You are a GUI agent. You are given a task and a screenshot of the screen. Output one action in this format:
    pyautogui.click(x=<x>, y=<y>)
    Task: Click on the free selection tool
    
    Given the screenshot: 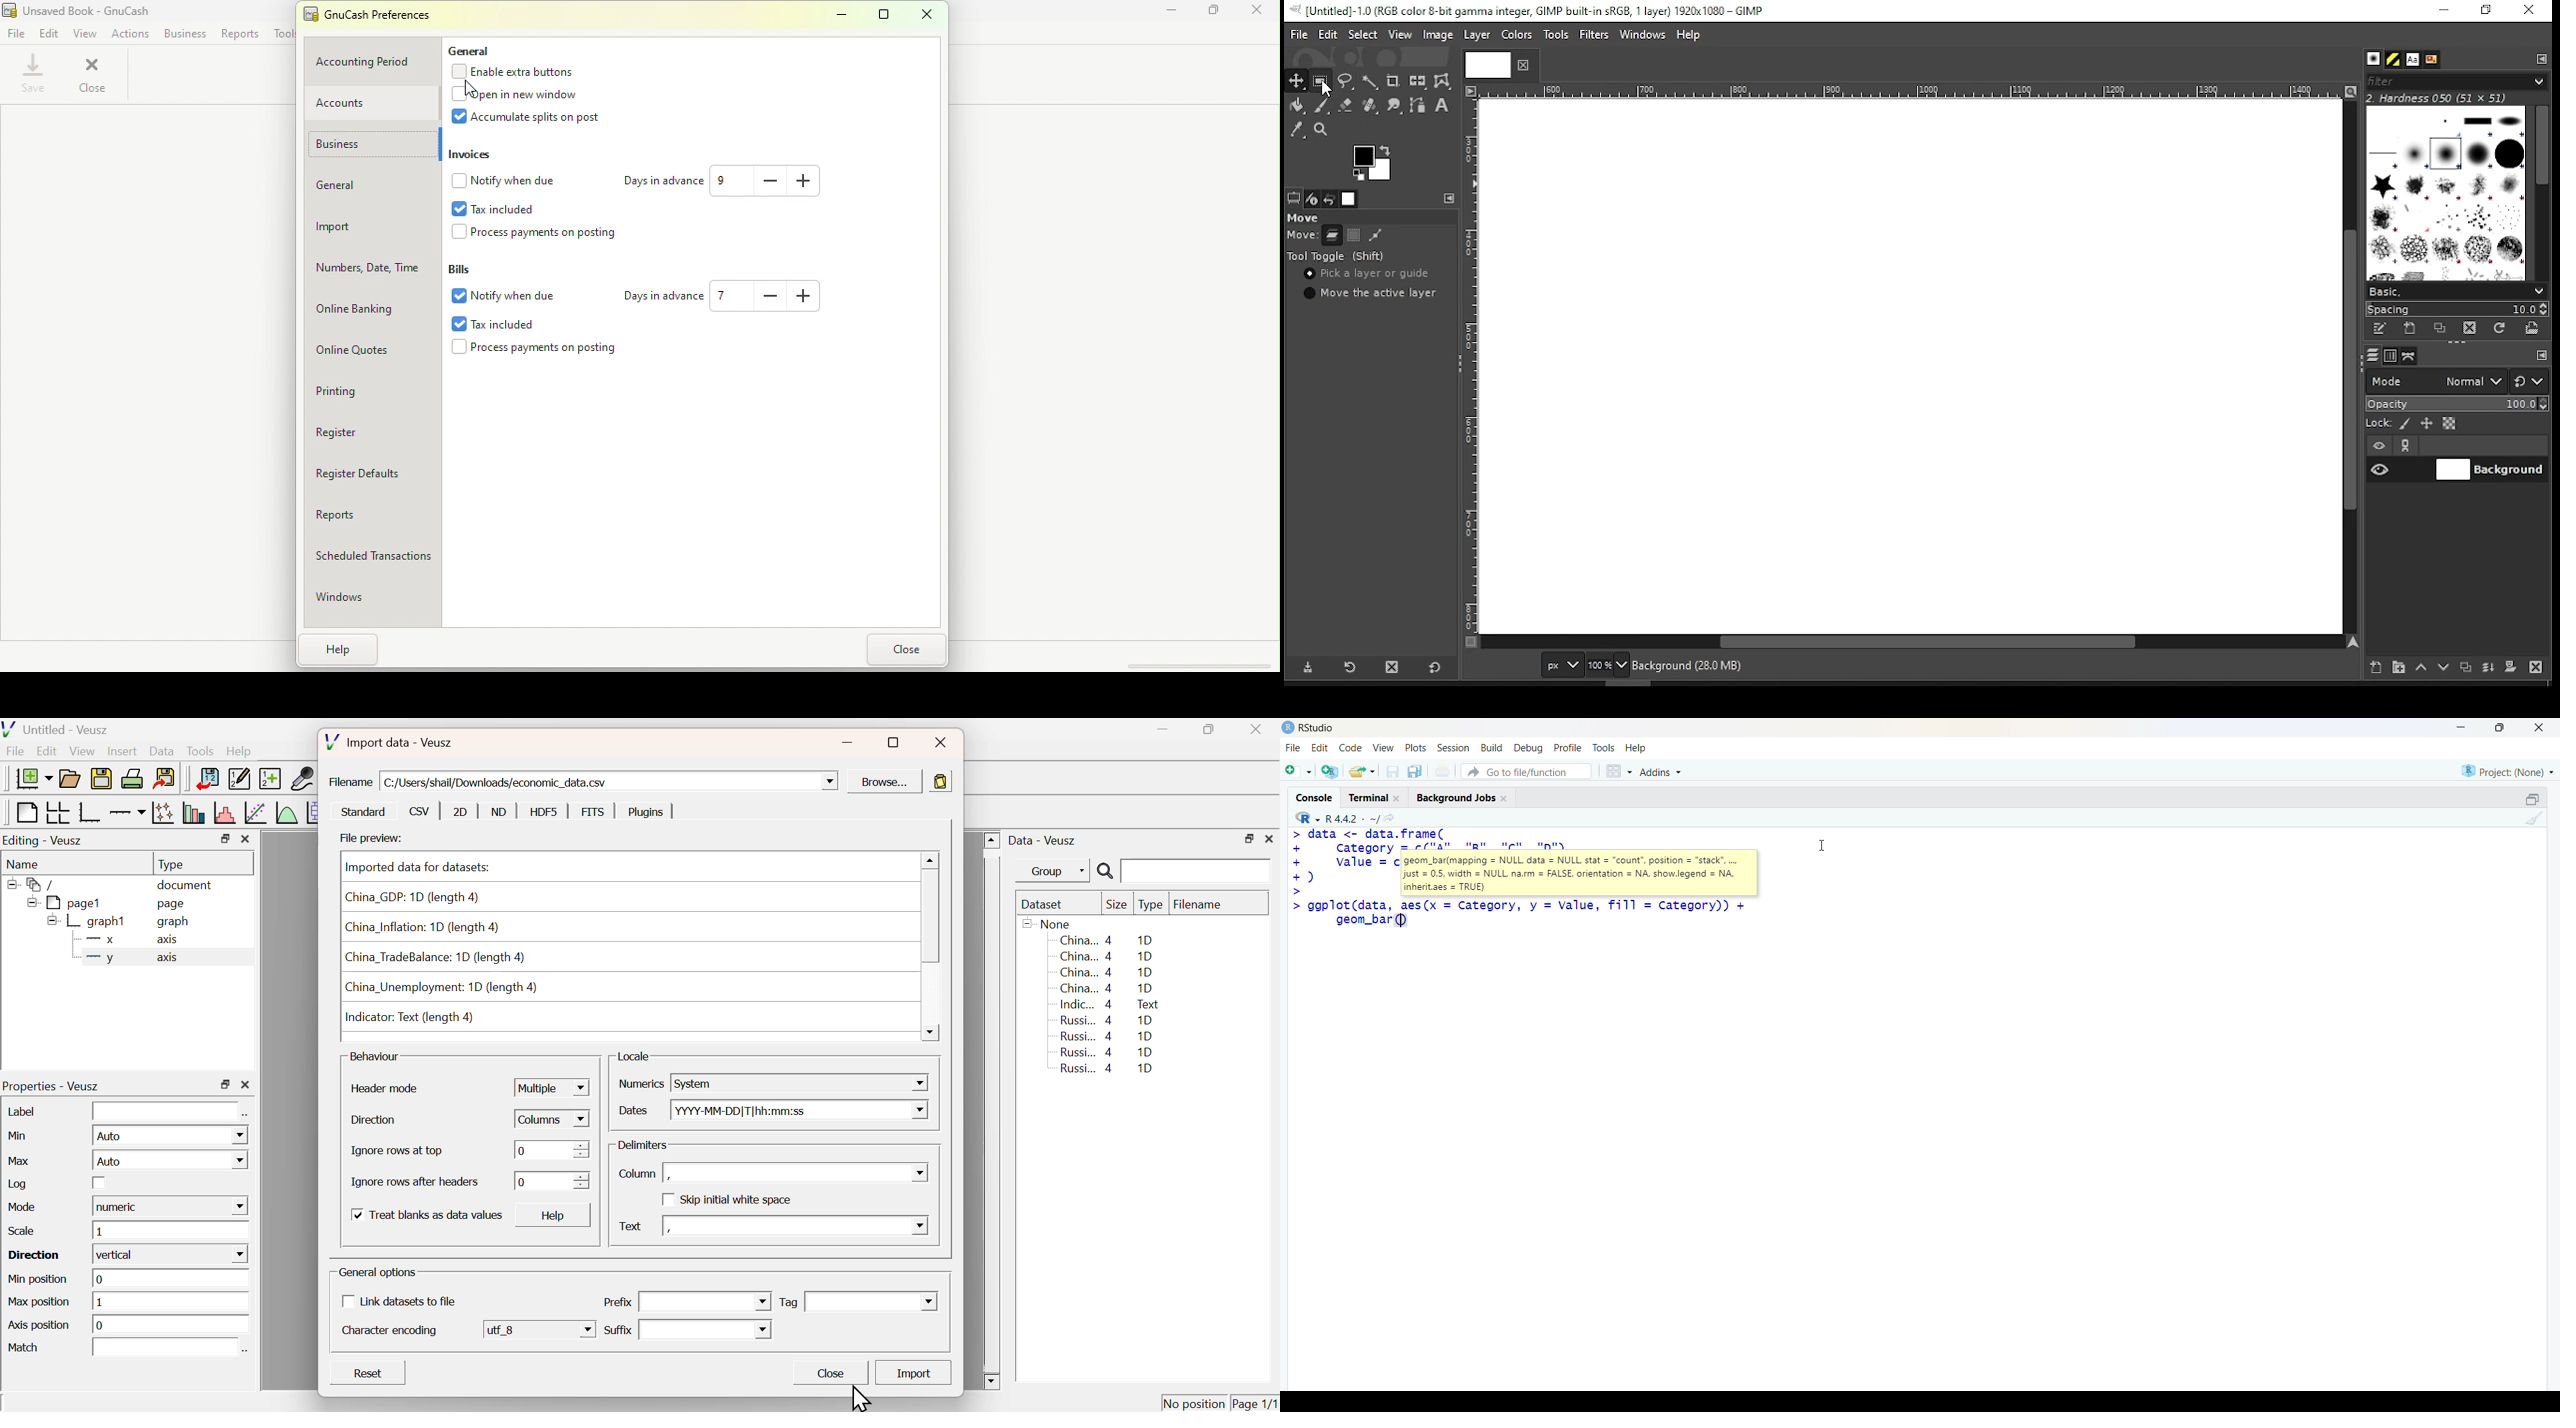 What is the action you would take?
    pyautogui.click(x=1348, y=82)
    